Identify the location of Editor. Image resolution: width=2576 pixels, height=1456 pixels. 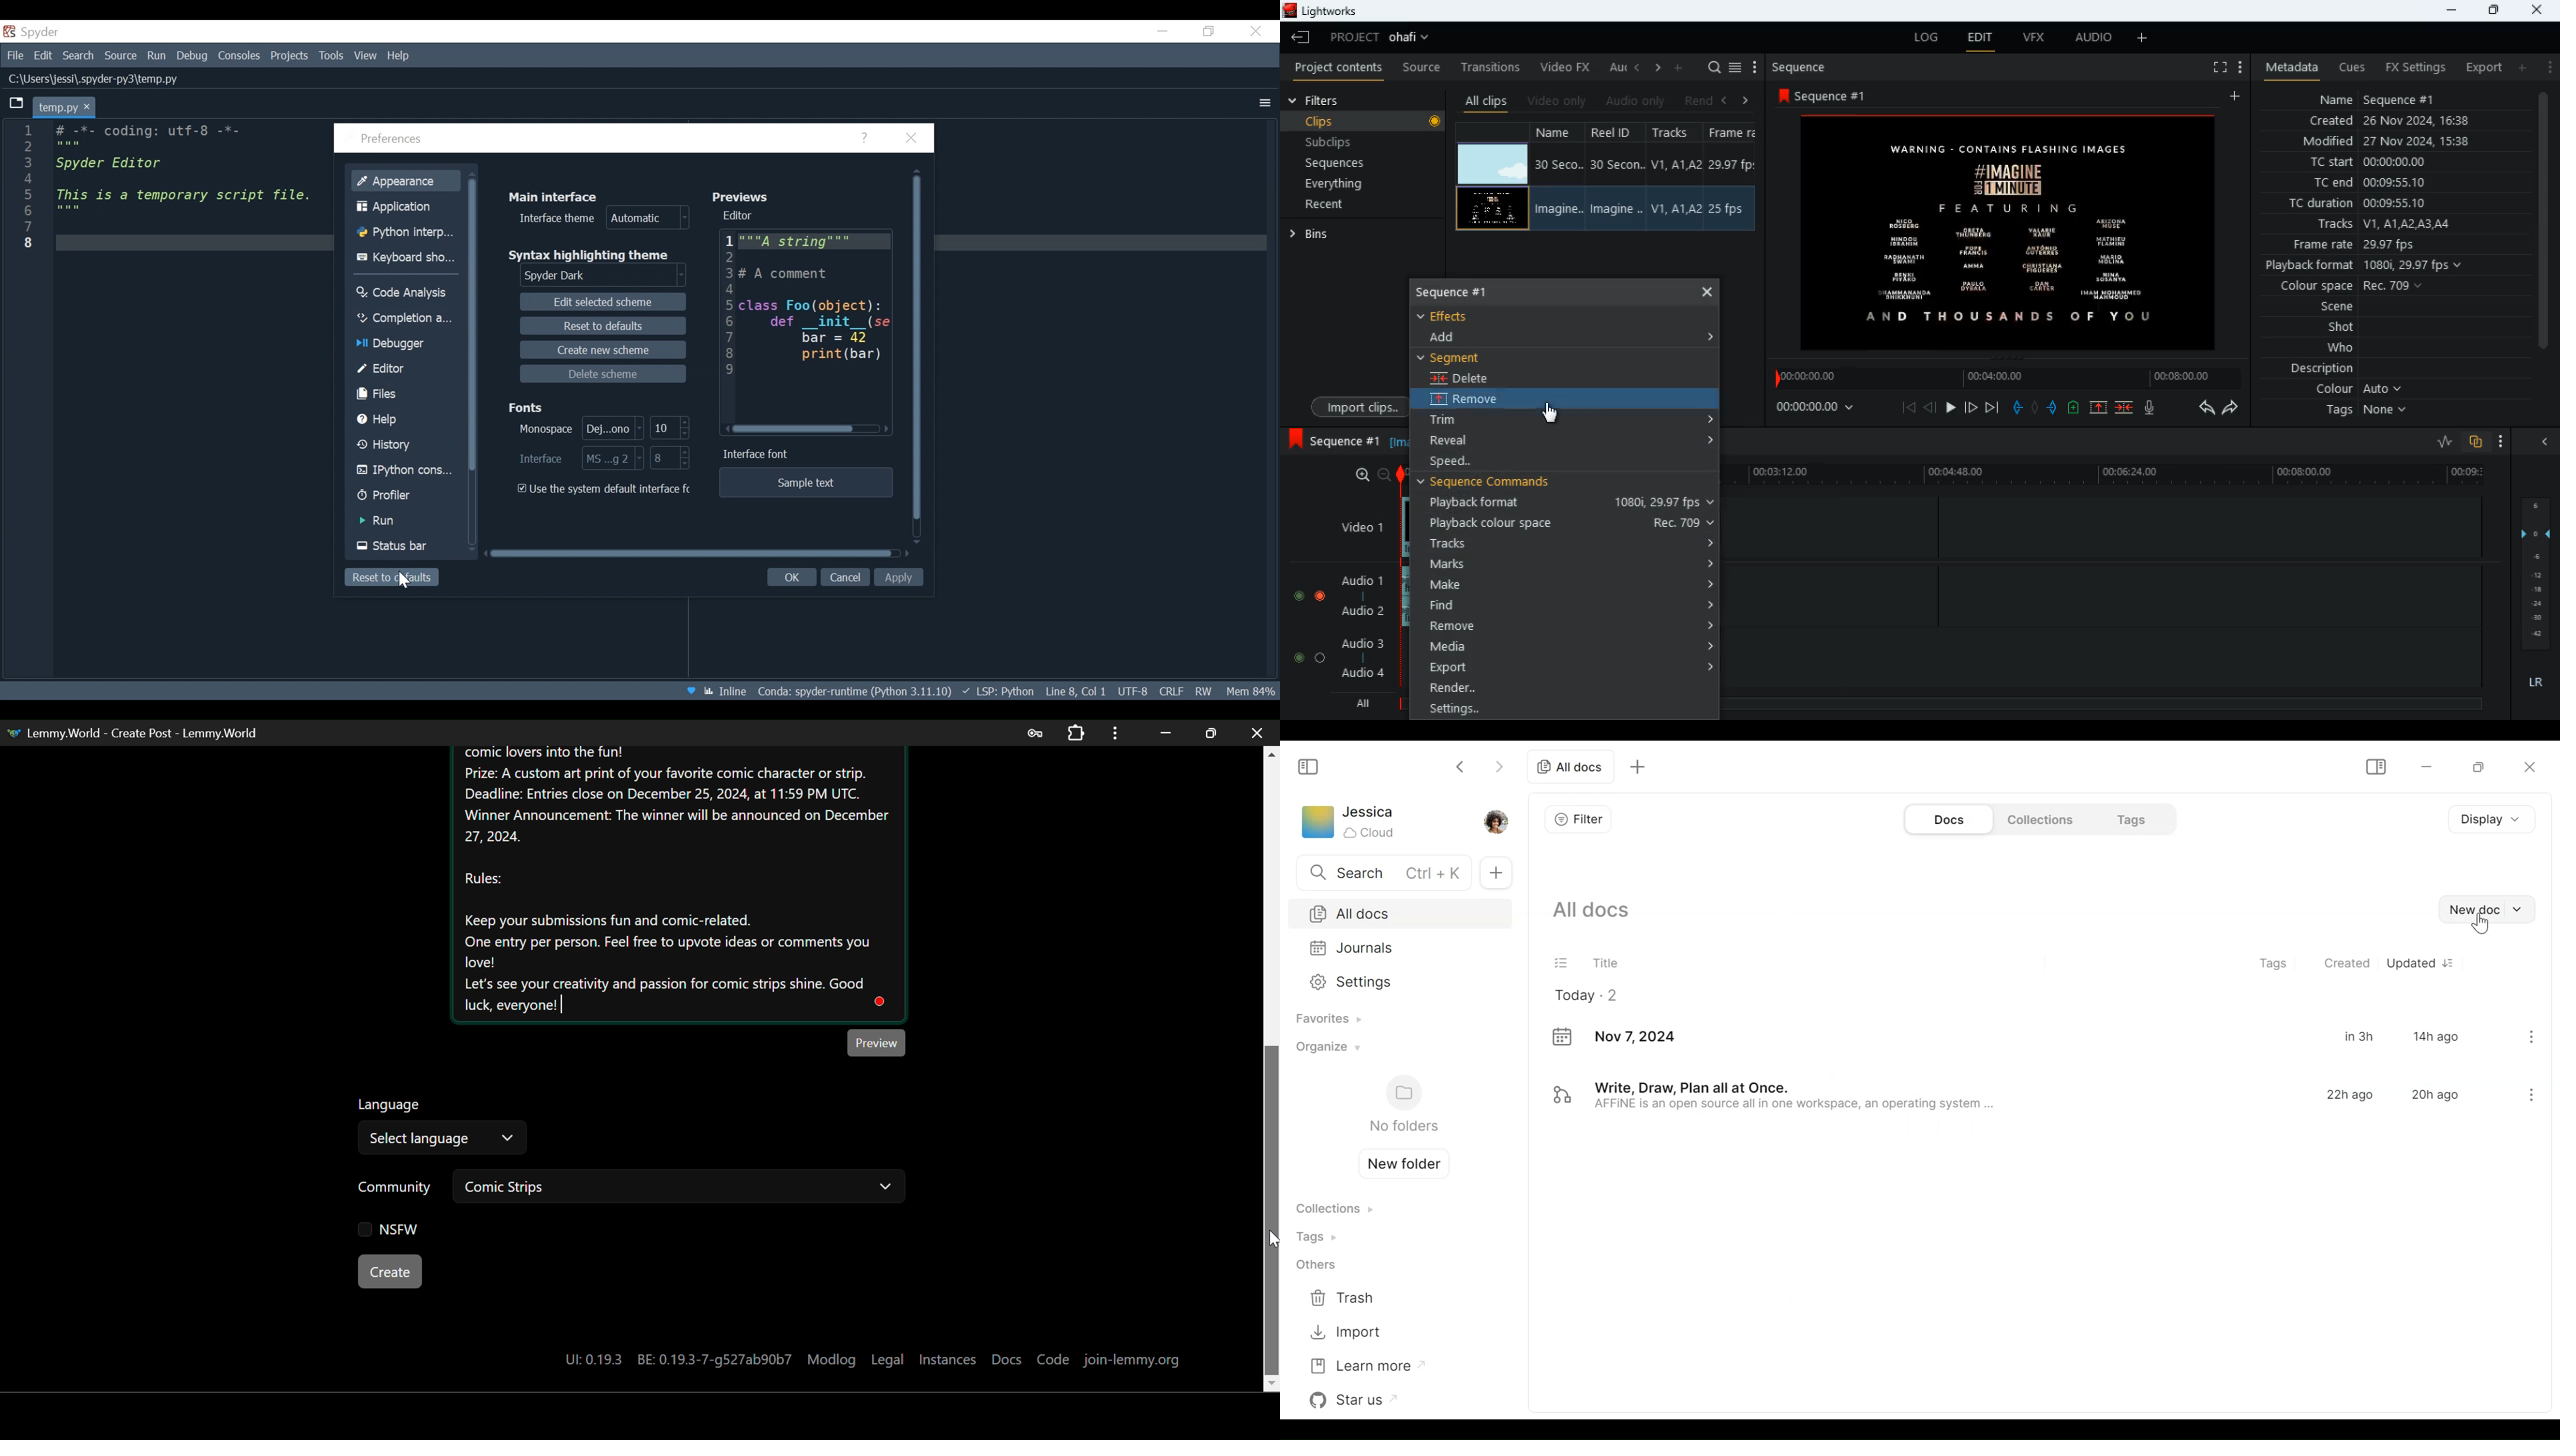
(807, 311).